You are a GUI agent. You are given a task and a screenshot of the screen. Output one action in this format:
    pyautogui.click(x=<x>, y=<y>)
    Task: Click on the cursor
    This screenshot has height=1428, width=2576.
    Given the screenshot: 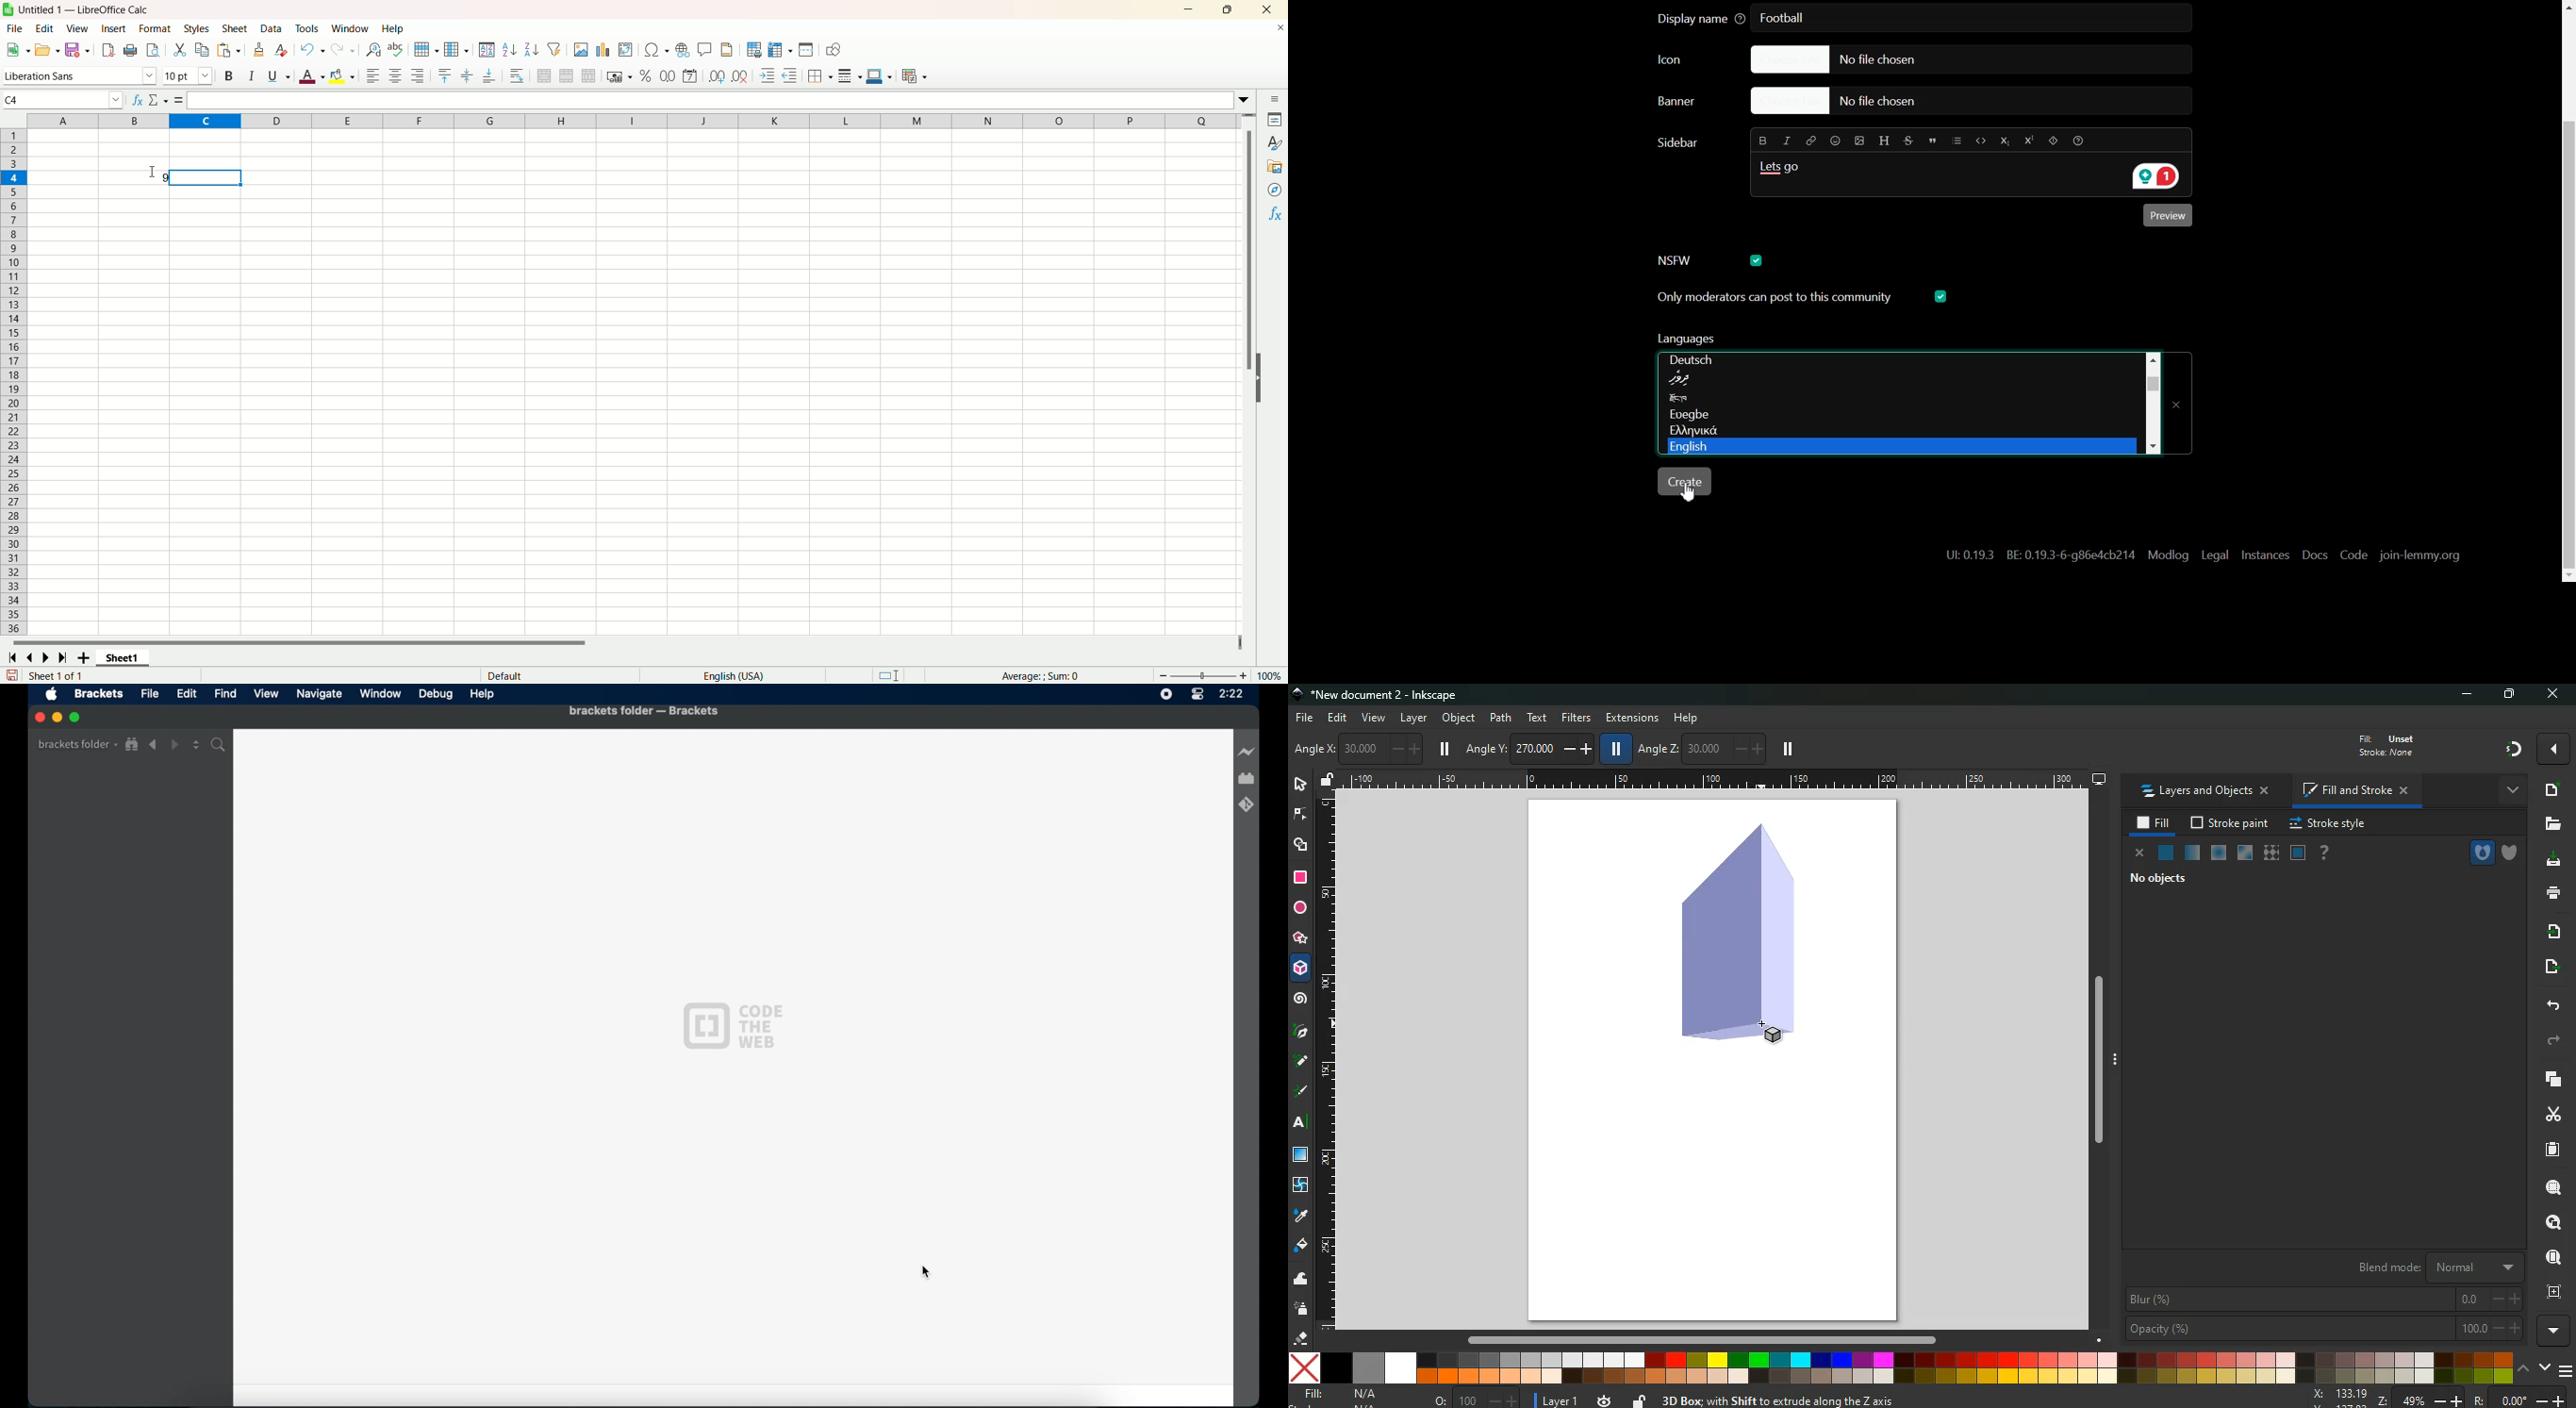 What is the action you would take?
    pyautogui.click(x=151, y=170)
    